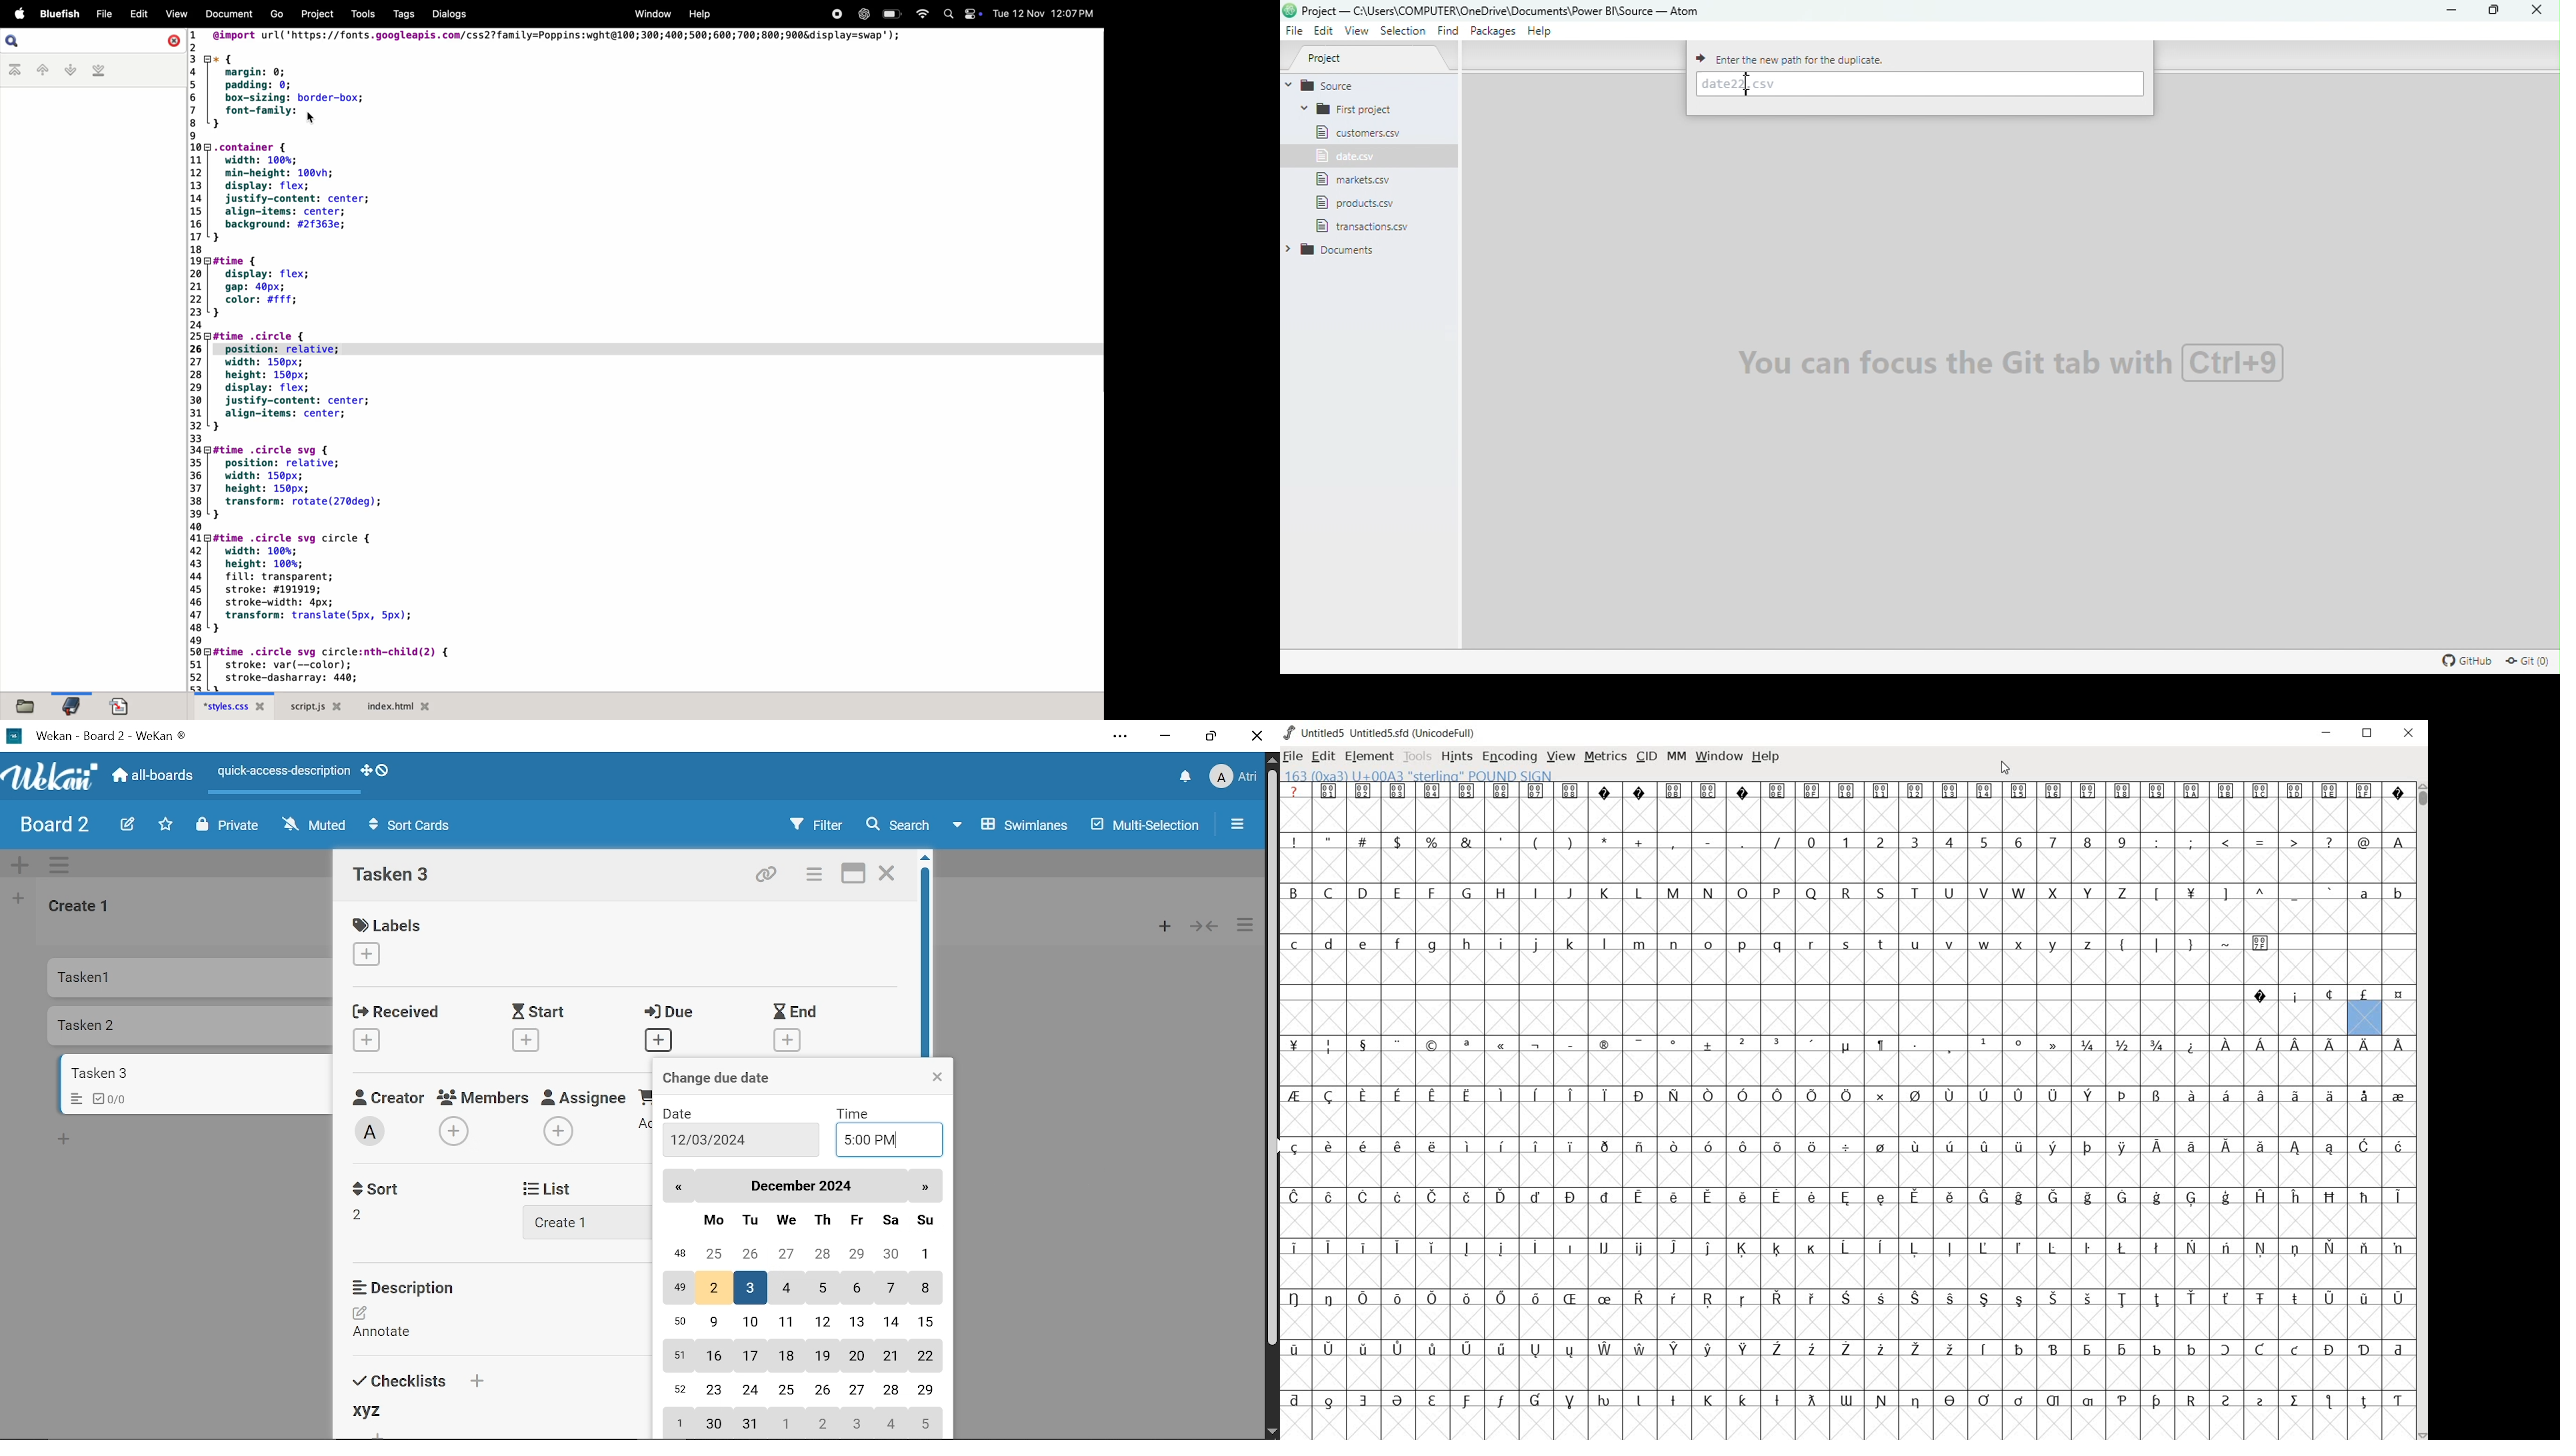 This screenshot has height=1456, width=2576. Describe the element at coordinates (735, 1077) in the screenshot. I see `Change due date` at that location.